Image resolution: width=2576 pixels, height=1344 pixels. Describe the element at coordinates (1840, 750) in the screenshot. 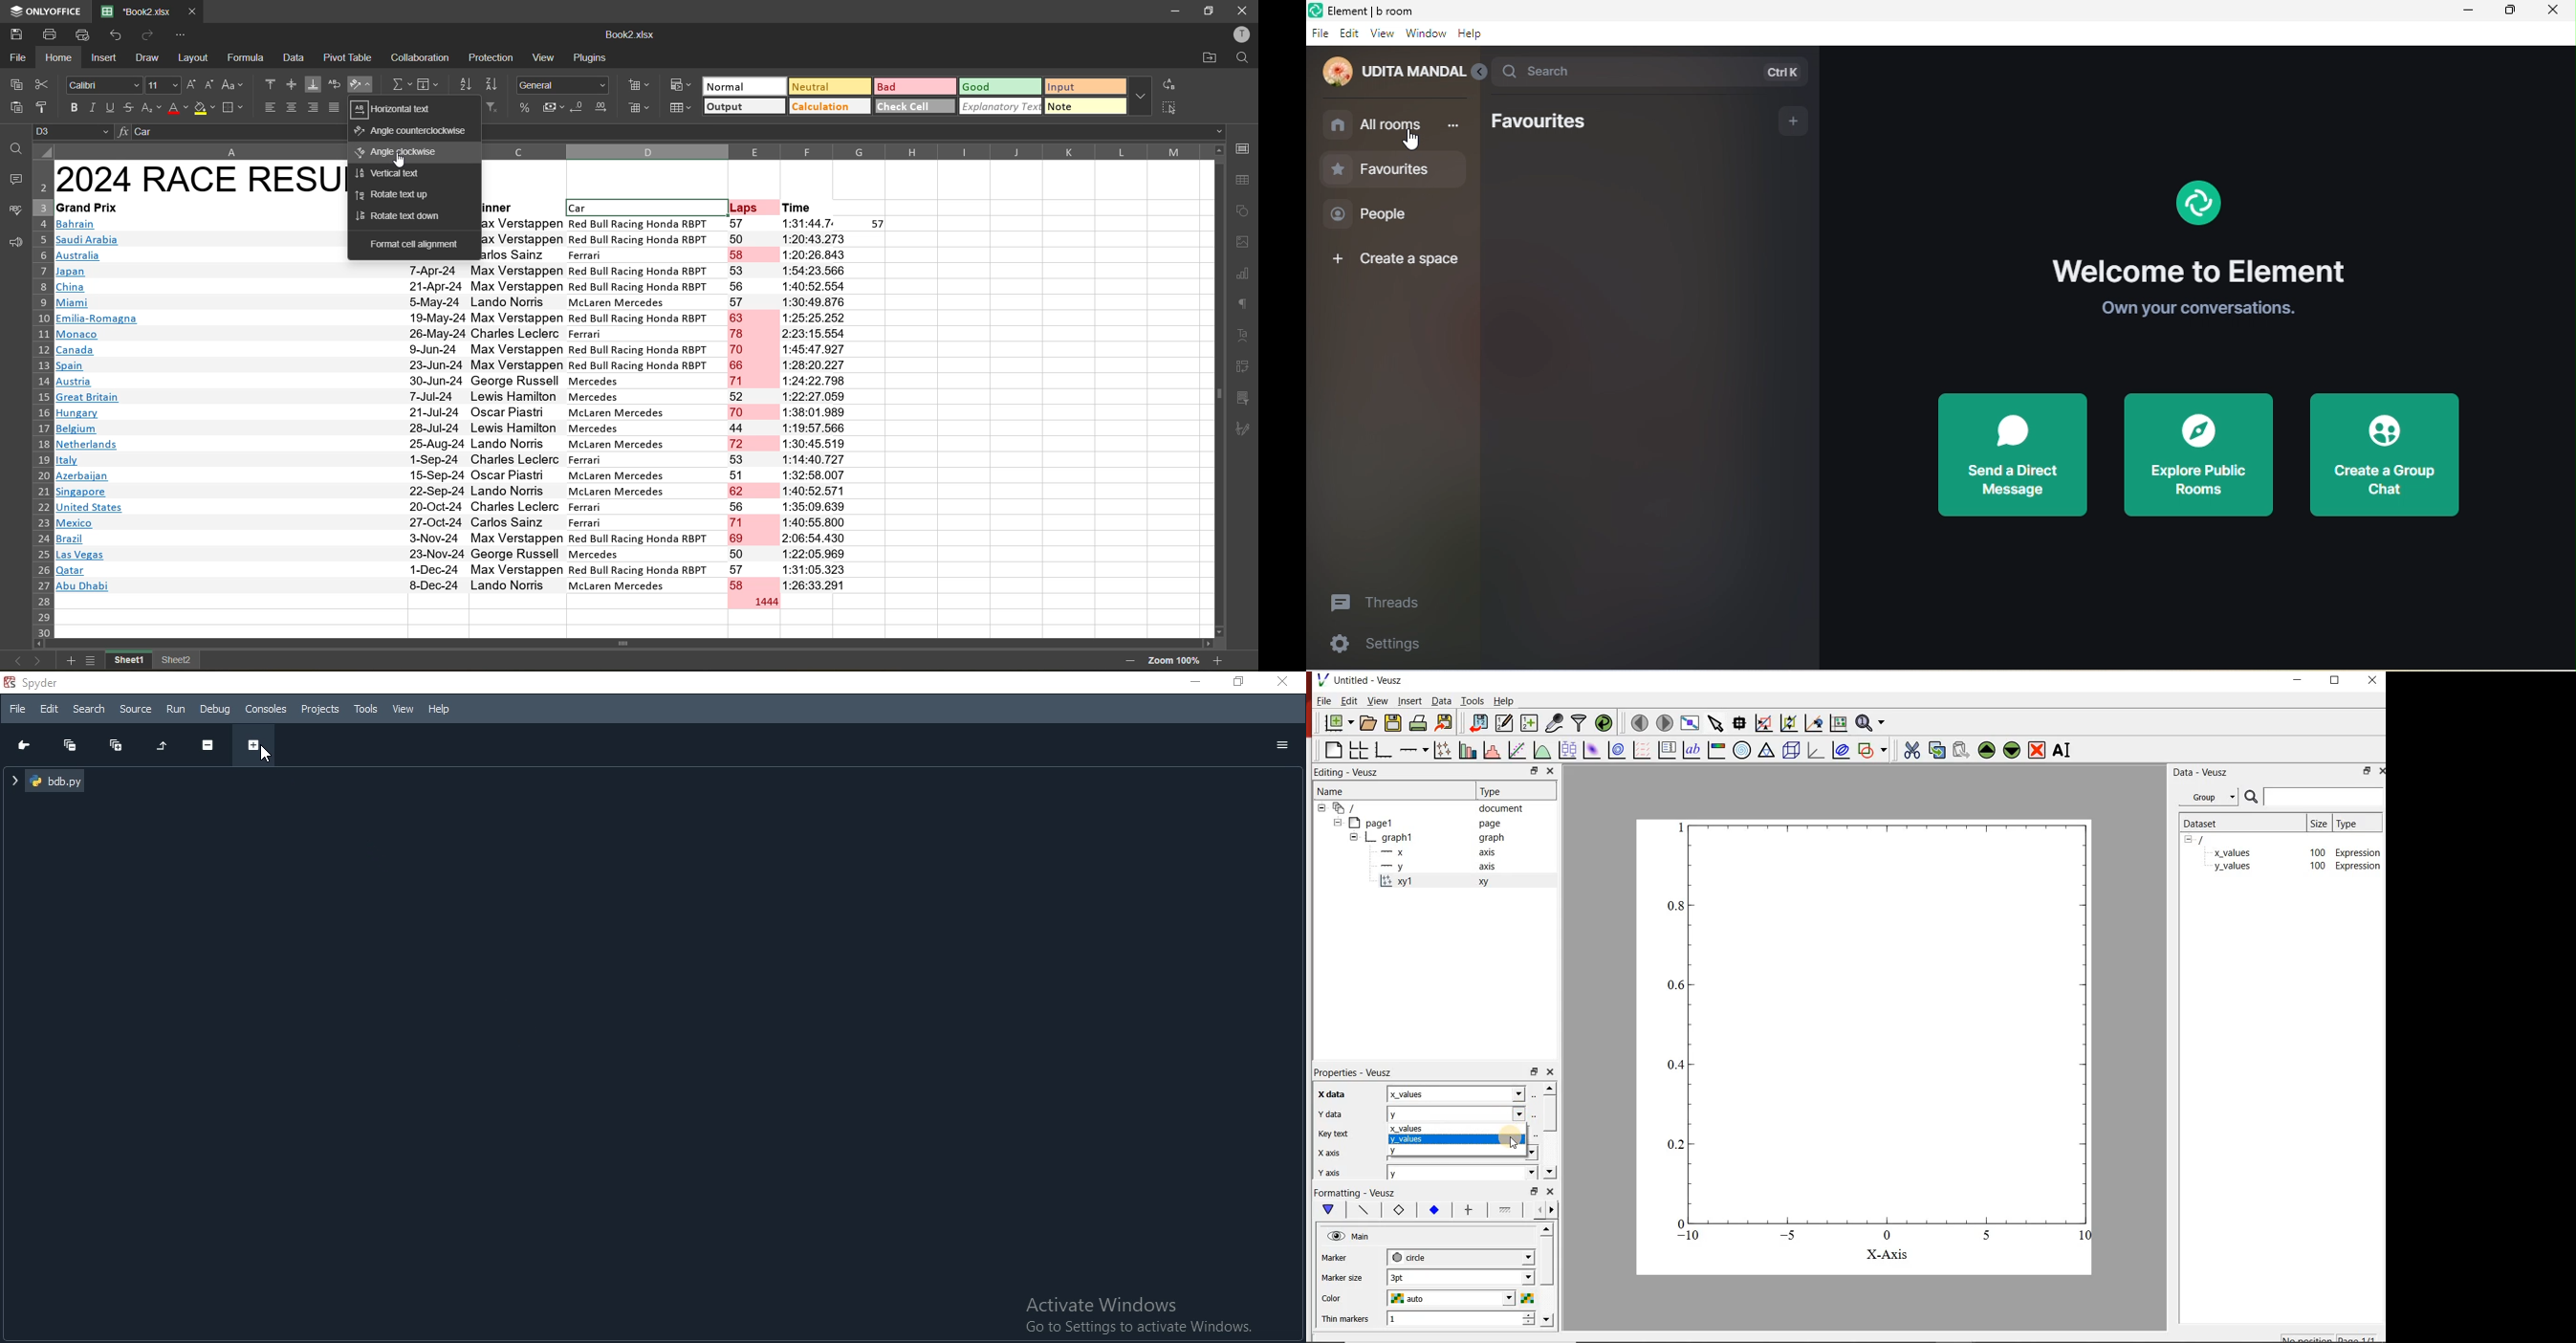

I see `plot covariance ellipse` at that location.